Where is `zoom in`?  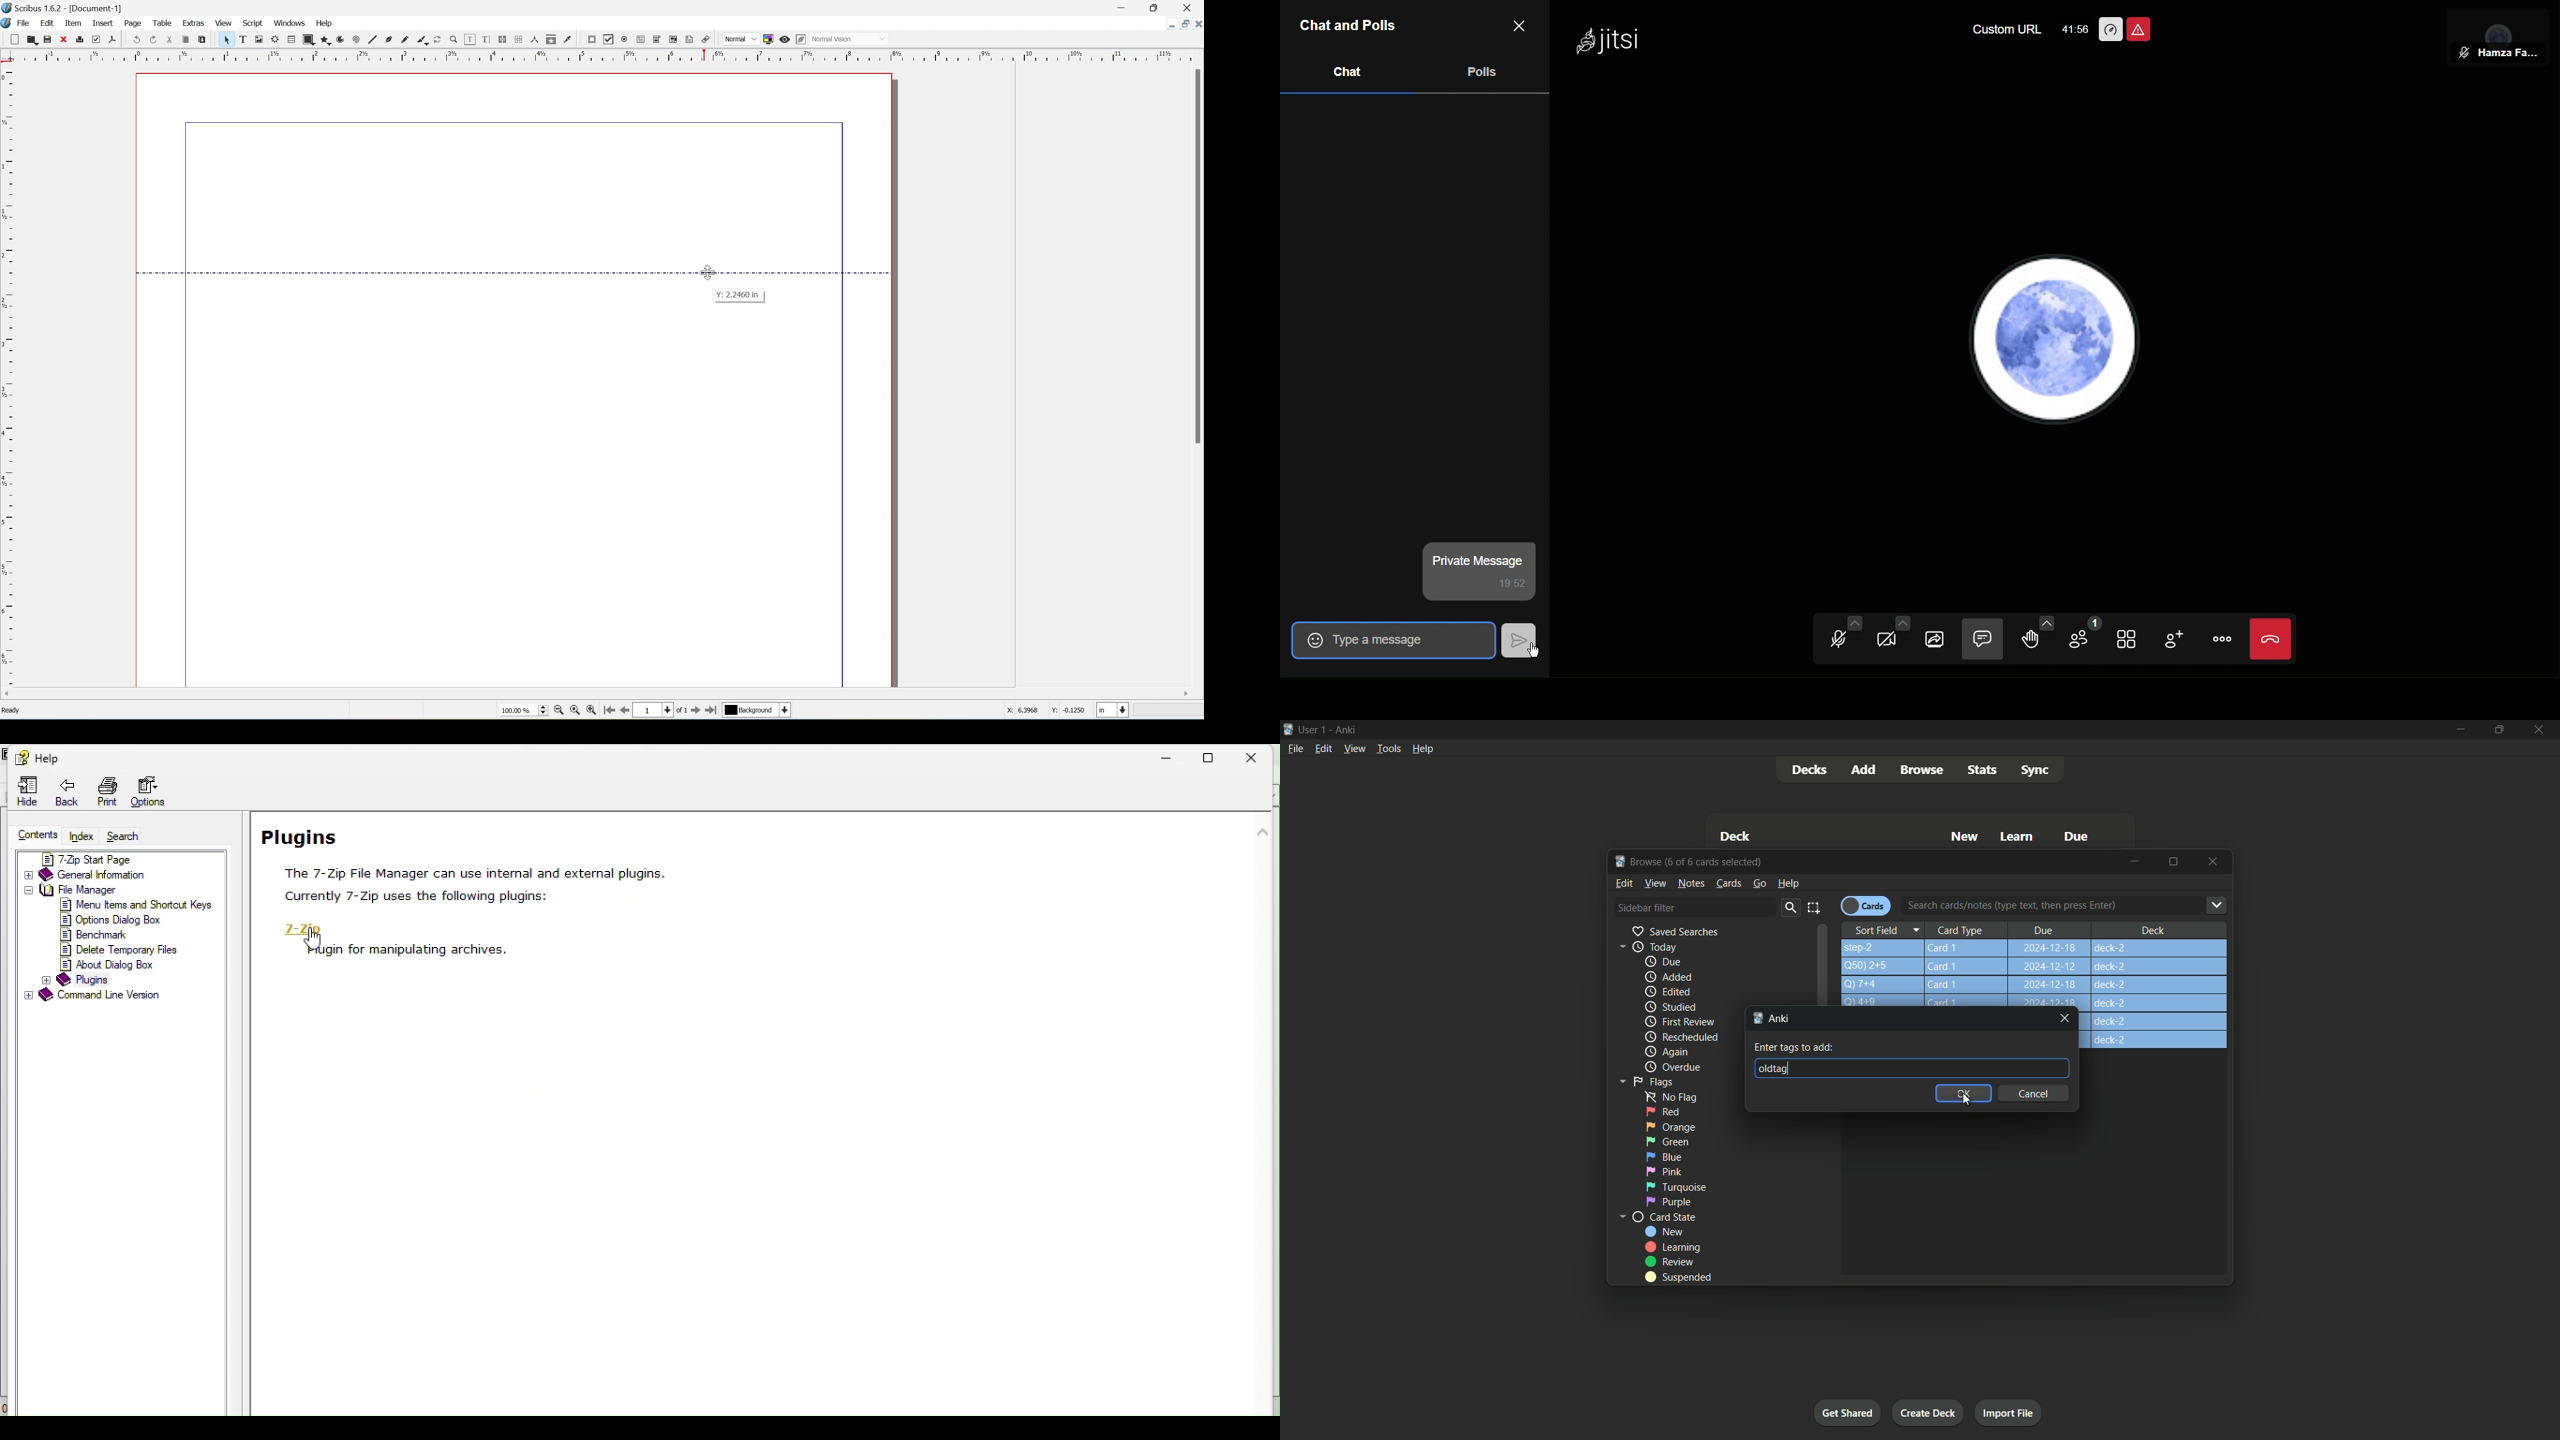
zoom in is located at coordinates (595, 712).